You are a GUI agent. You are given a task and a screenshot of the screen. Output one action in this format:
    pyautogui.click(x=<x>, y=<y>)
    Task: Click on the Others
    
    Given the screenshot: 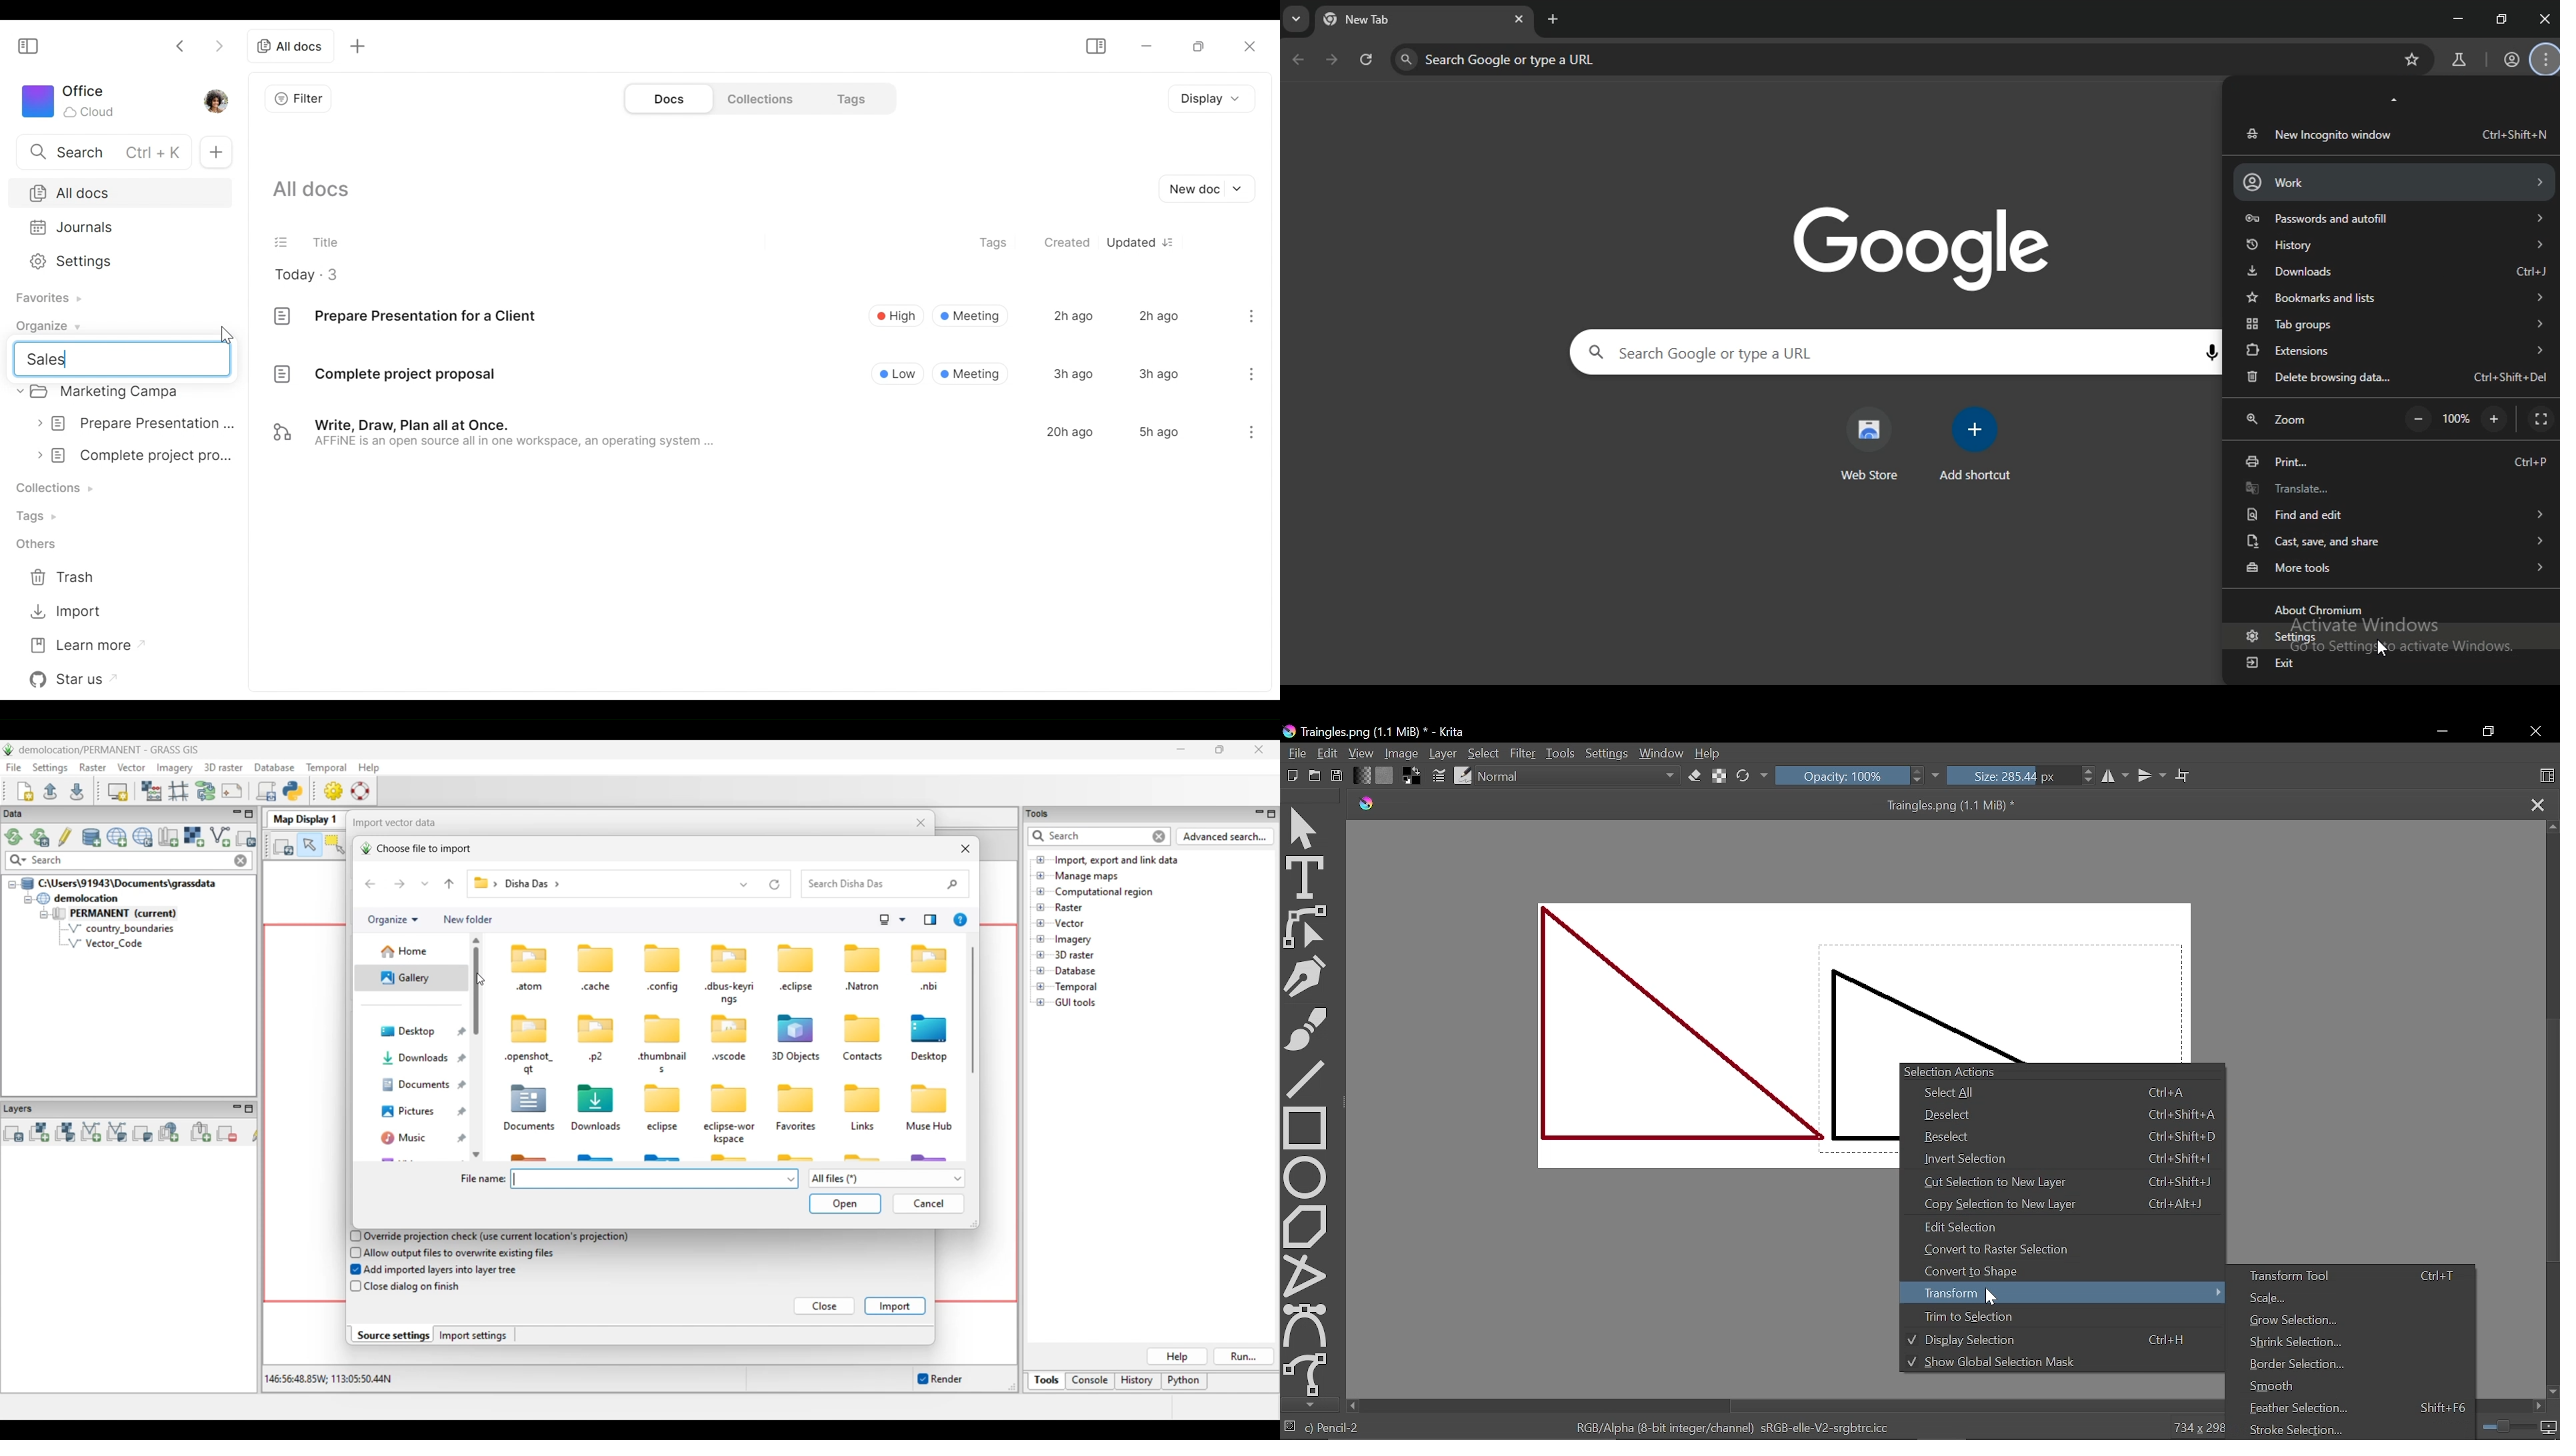 What is the action you would take?
    pyautogui.click(x=41, y=544)
    